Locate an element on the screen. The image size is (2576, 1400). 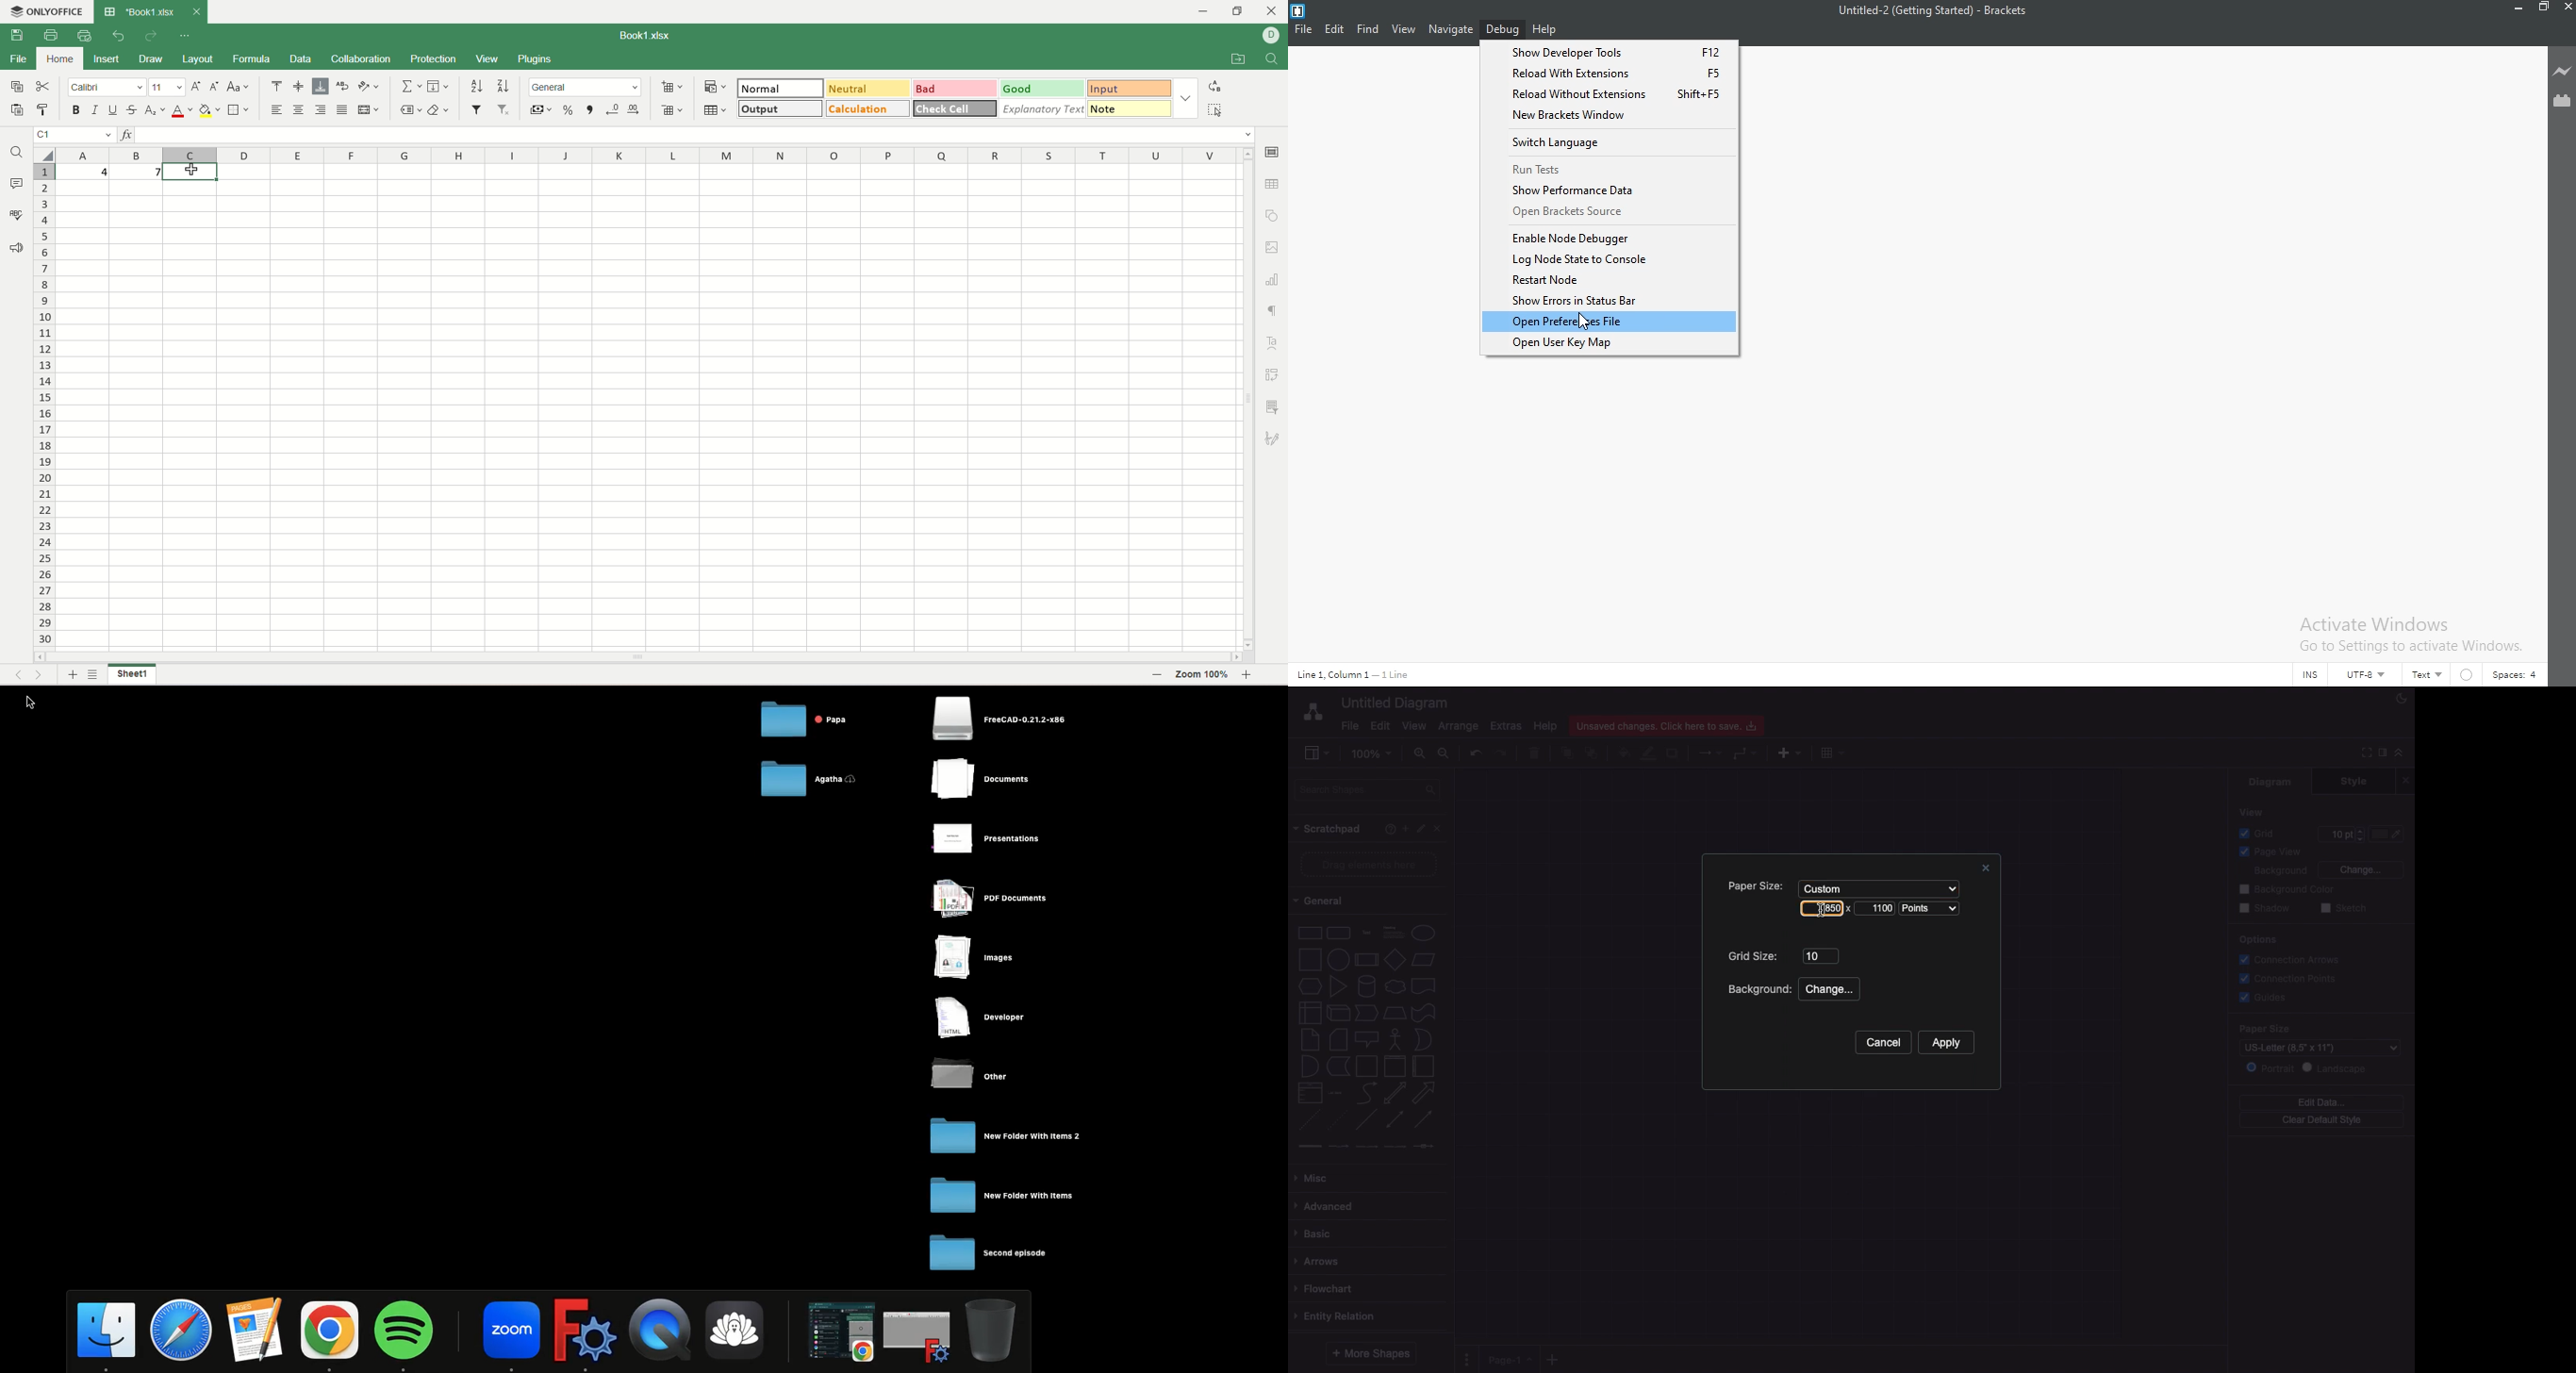
onlyoffice is located at coordinates (57, 9).